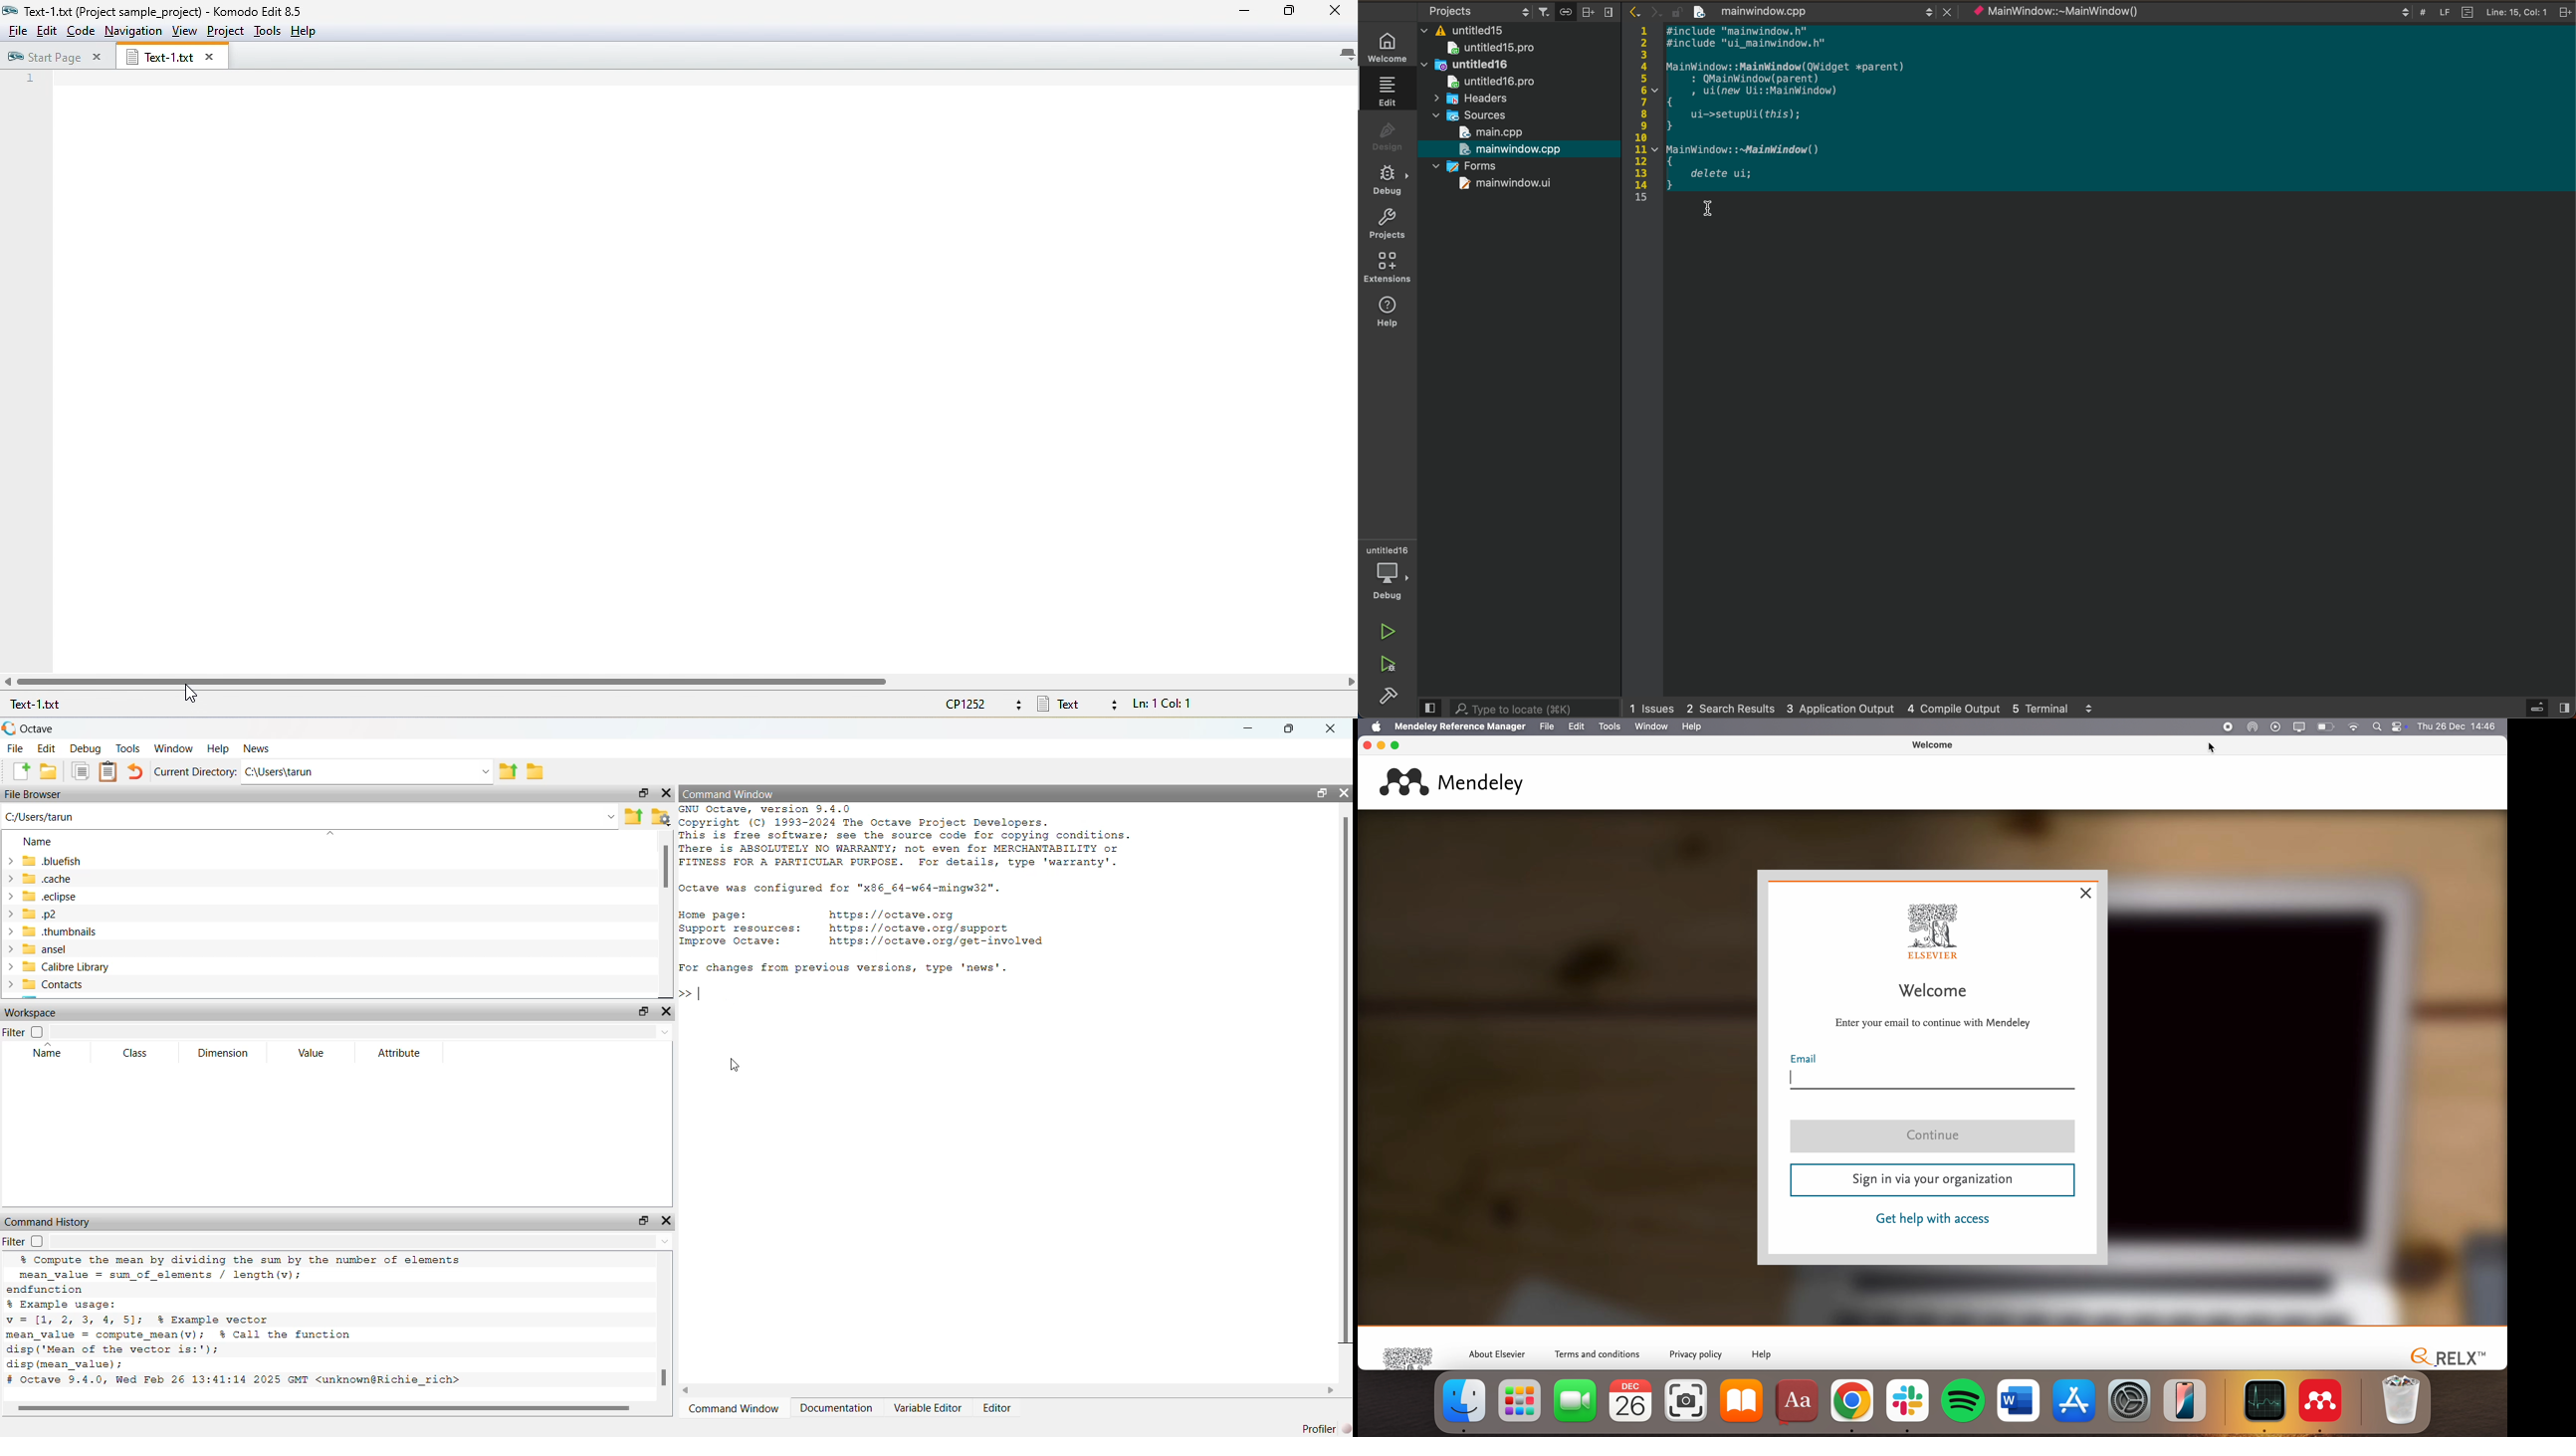 The height and width of the screenshot is (1456, 2576). I want to click on undo, so click(135, 772).